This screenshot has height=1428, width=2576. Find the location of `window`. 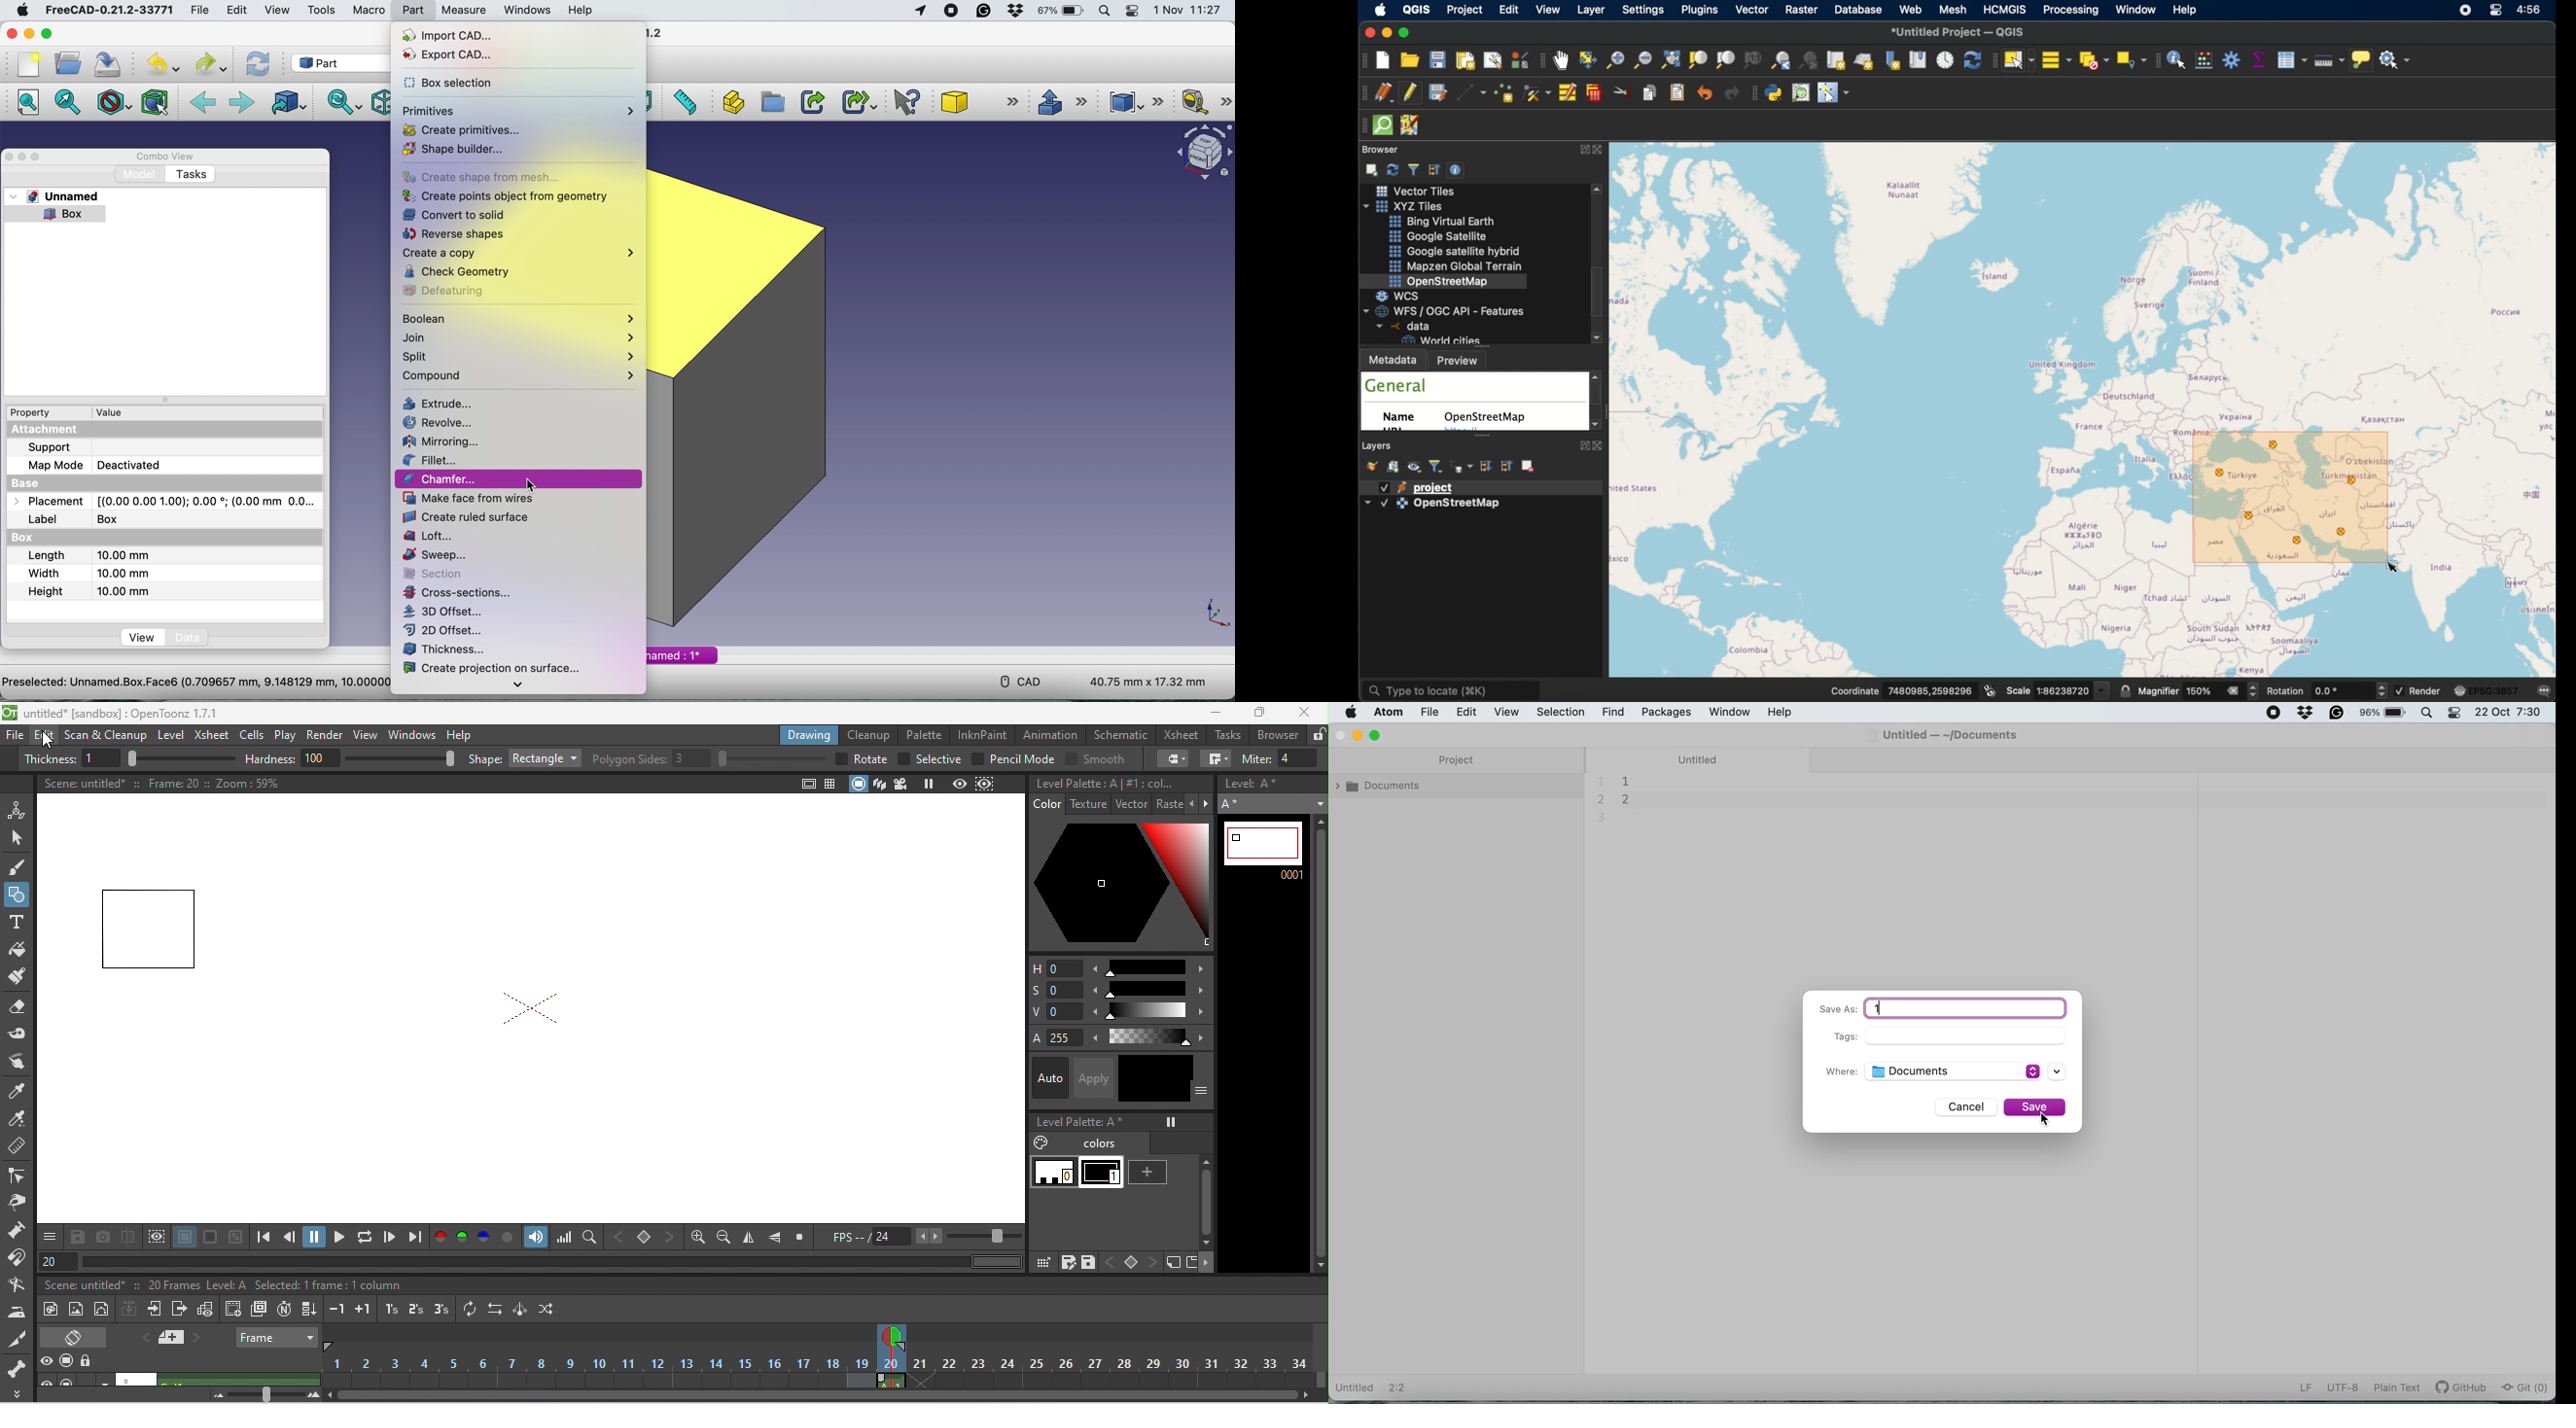

window is located at coordinates (1731, 712).